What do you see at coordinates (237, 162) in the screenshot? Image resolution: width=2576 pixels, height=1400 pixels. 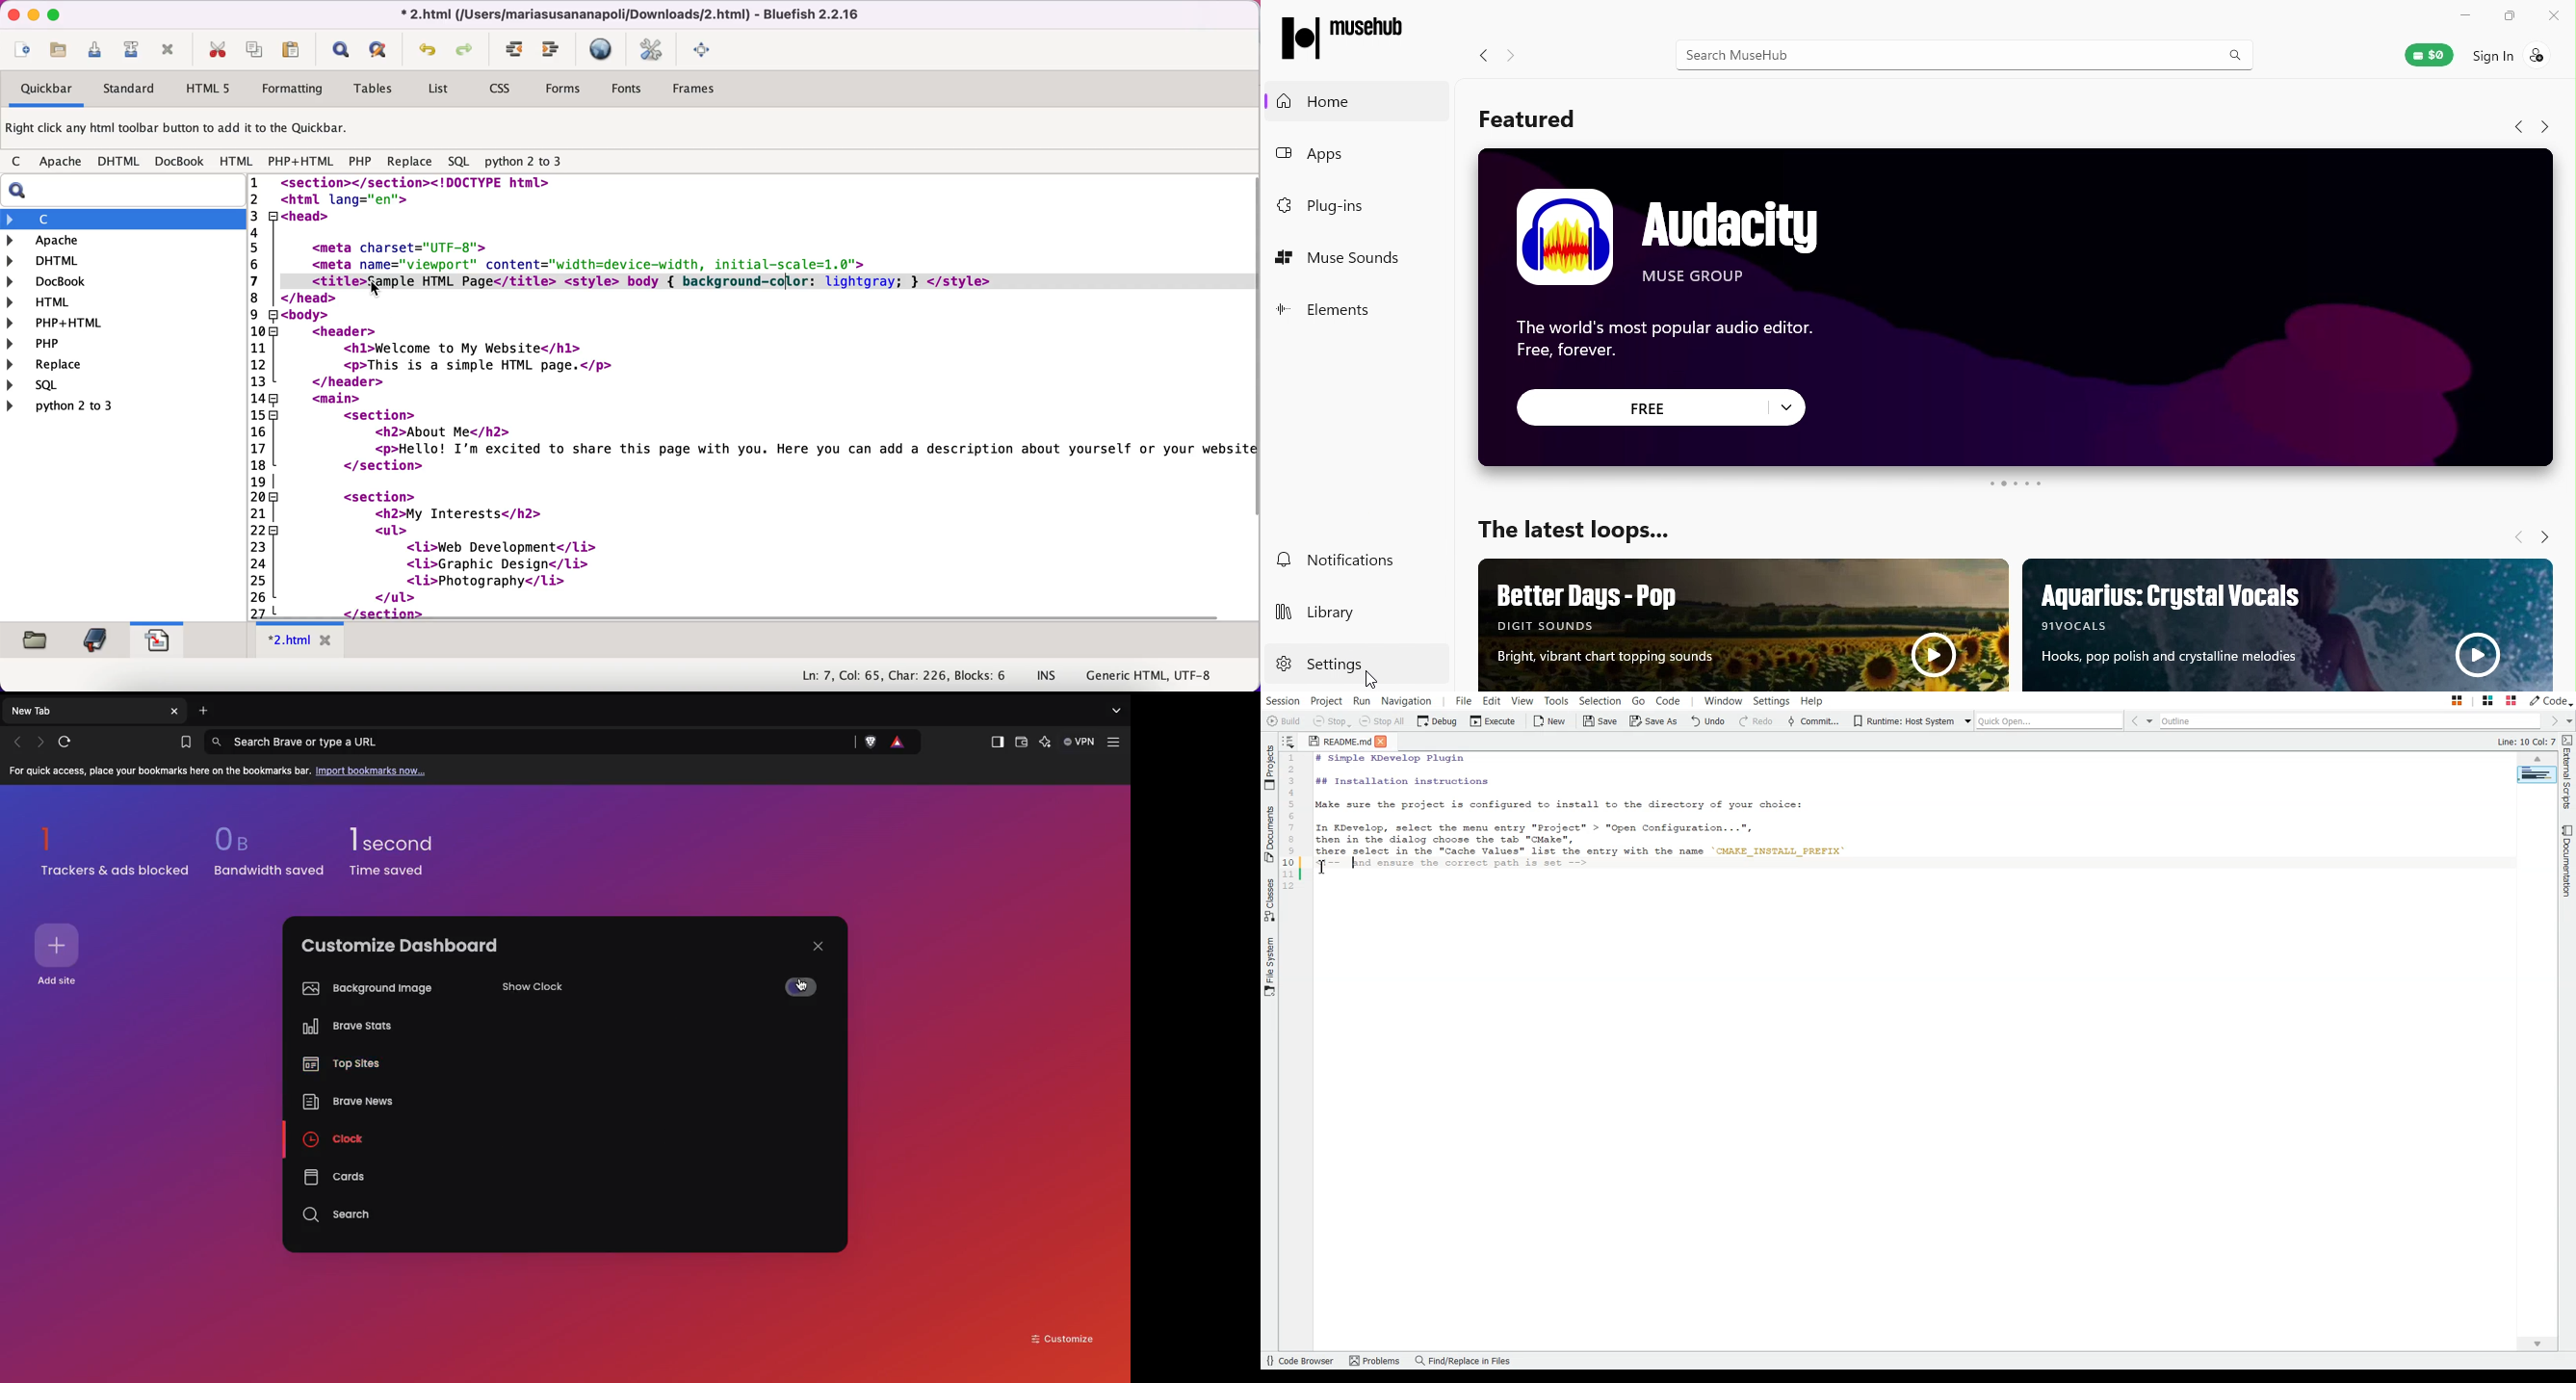 I see `html` at bounding box center [237, 162].